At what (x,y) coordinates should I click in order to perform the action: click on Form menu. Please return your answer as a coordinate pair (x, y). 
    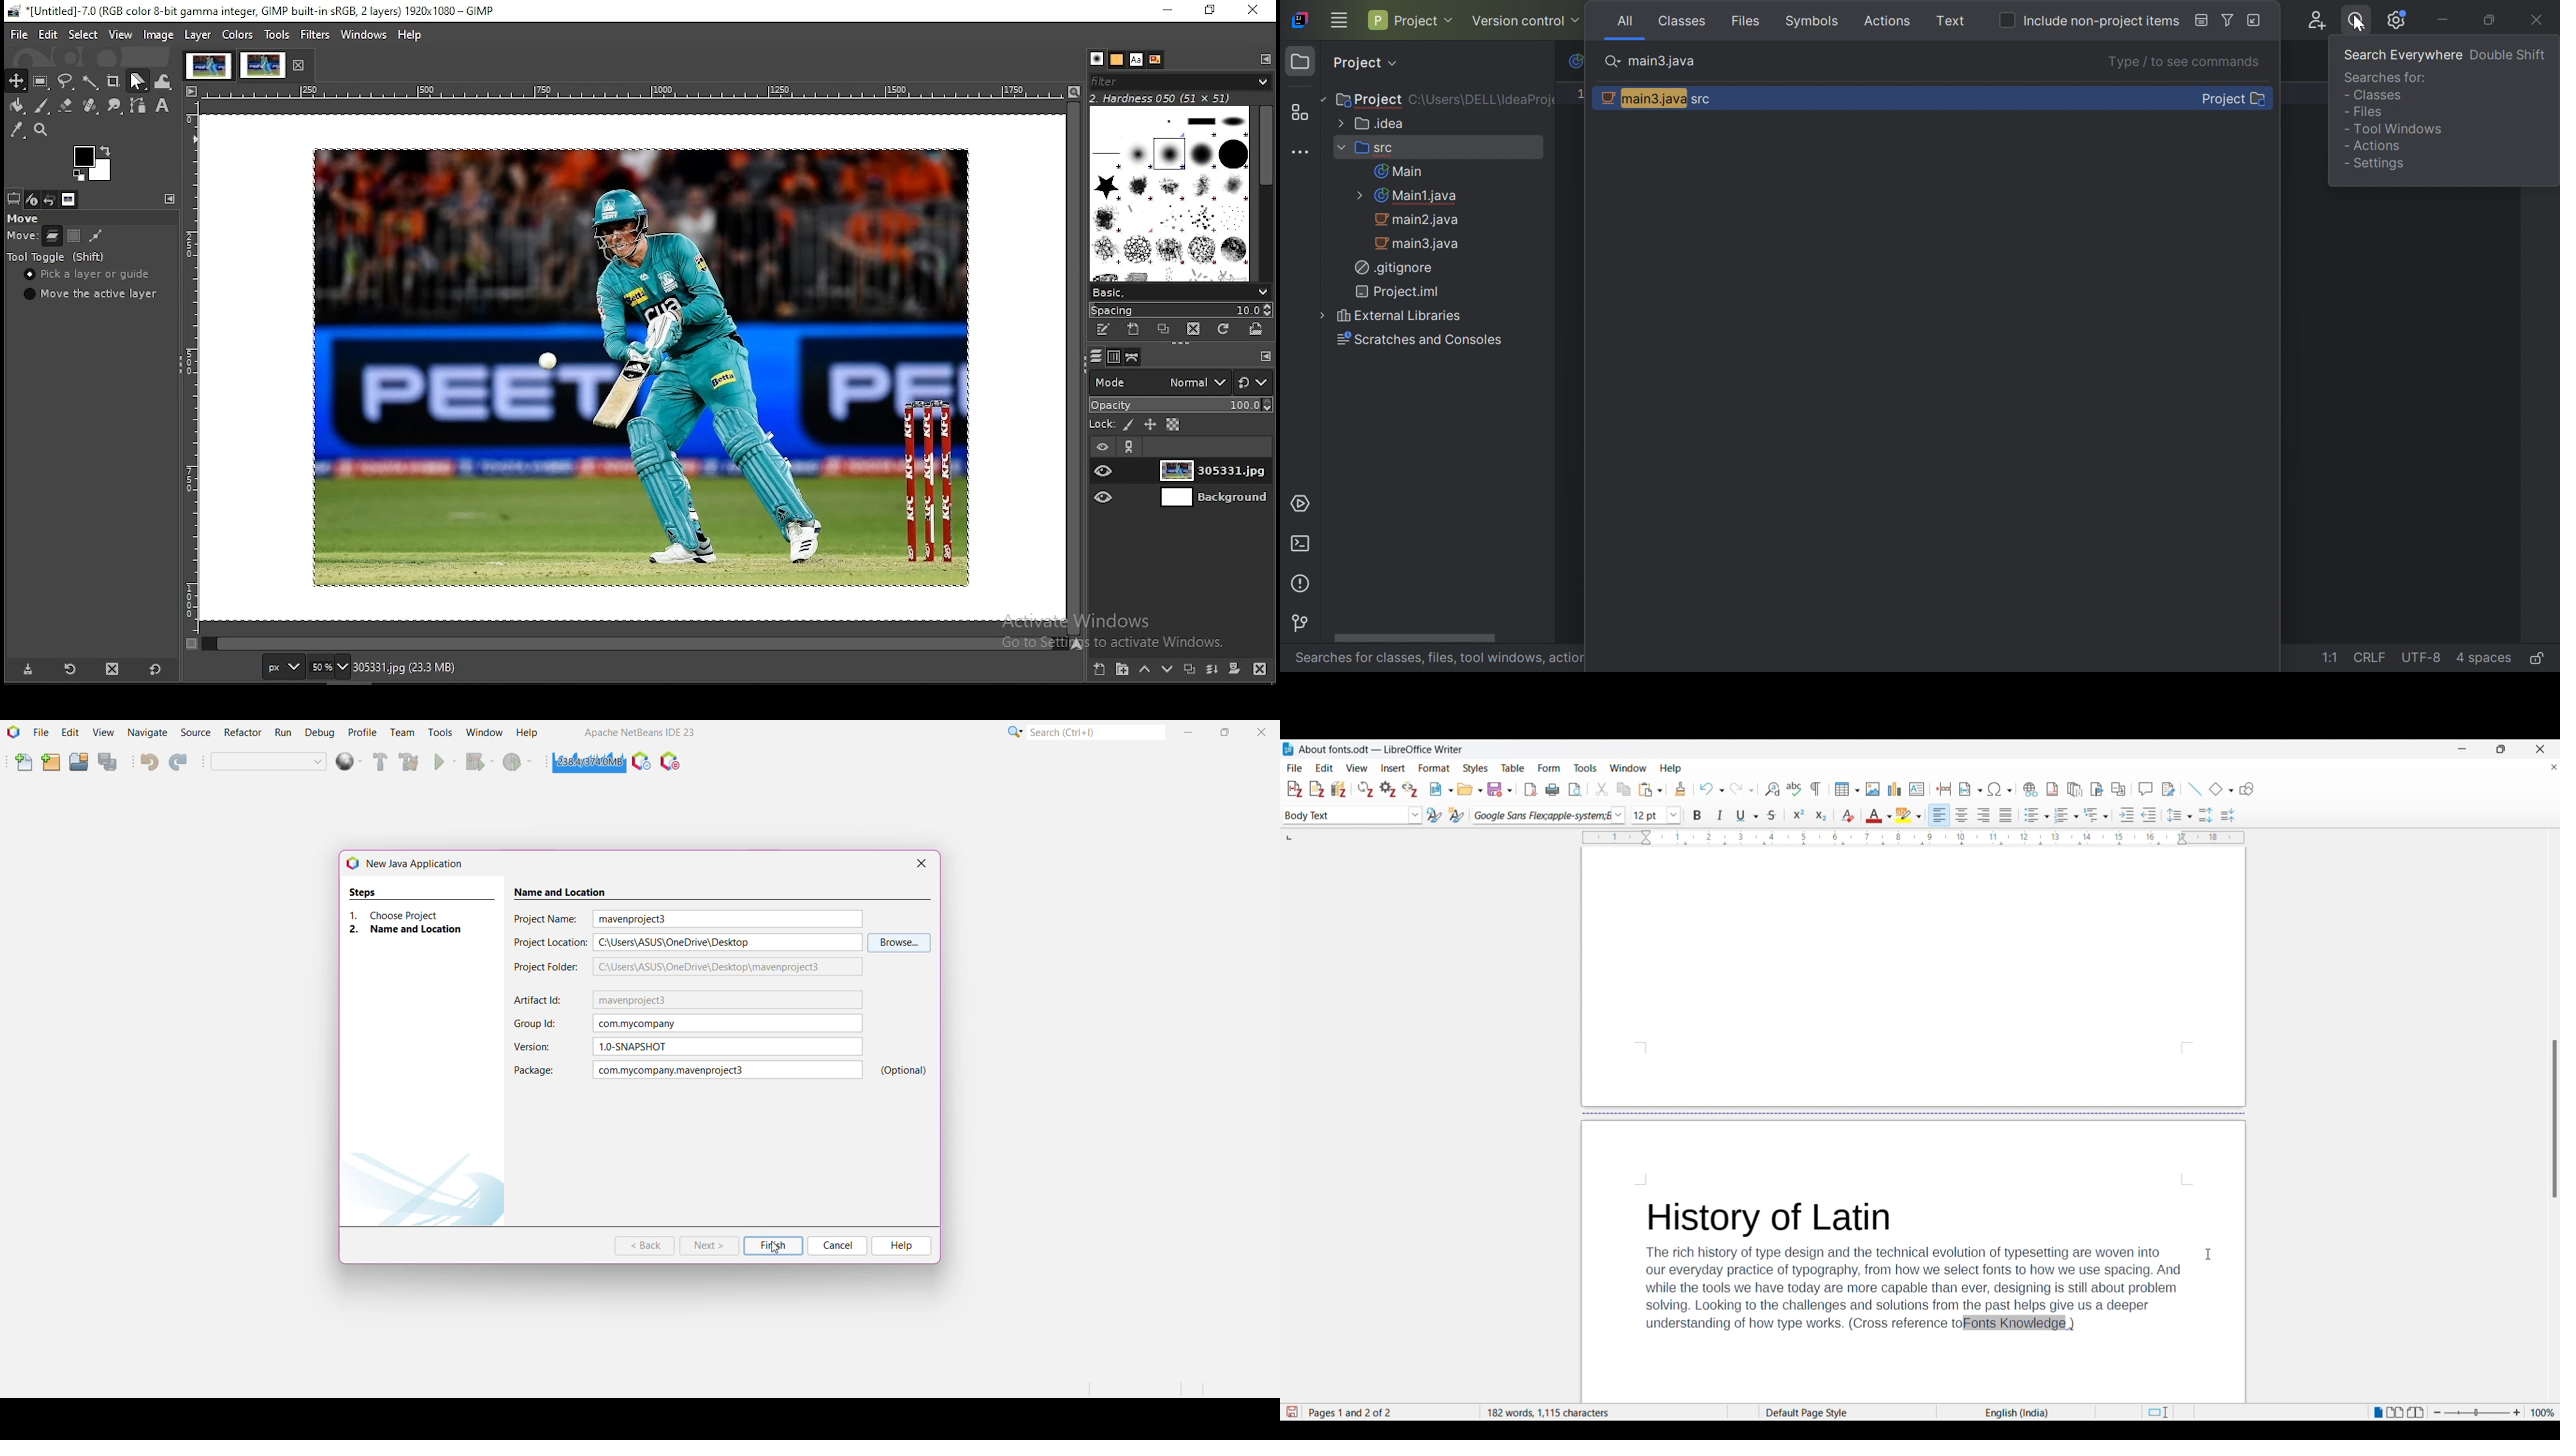
    Looking at the image, I should click on (1549, 768).